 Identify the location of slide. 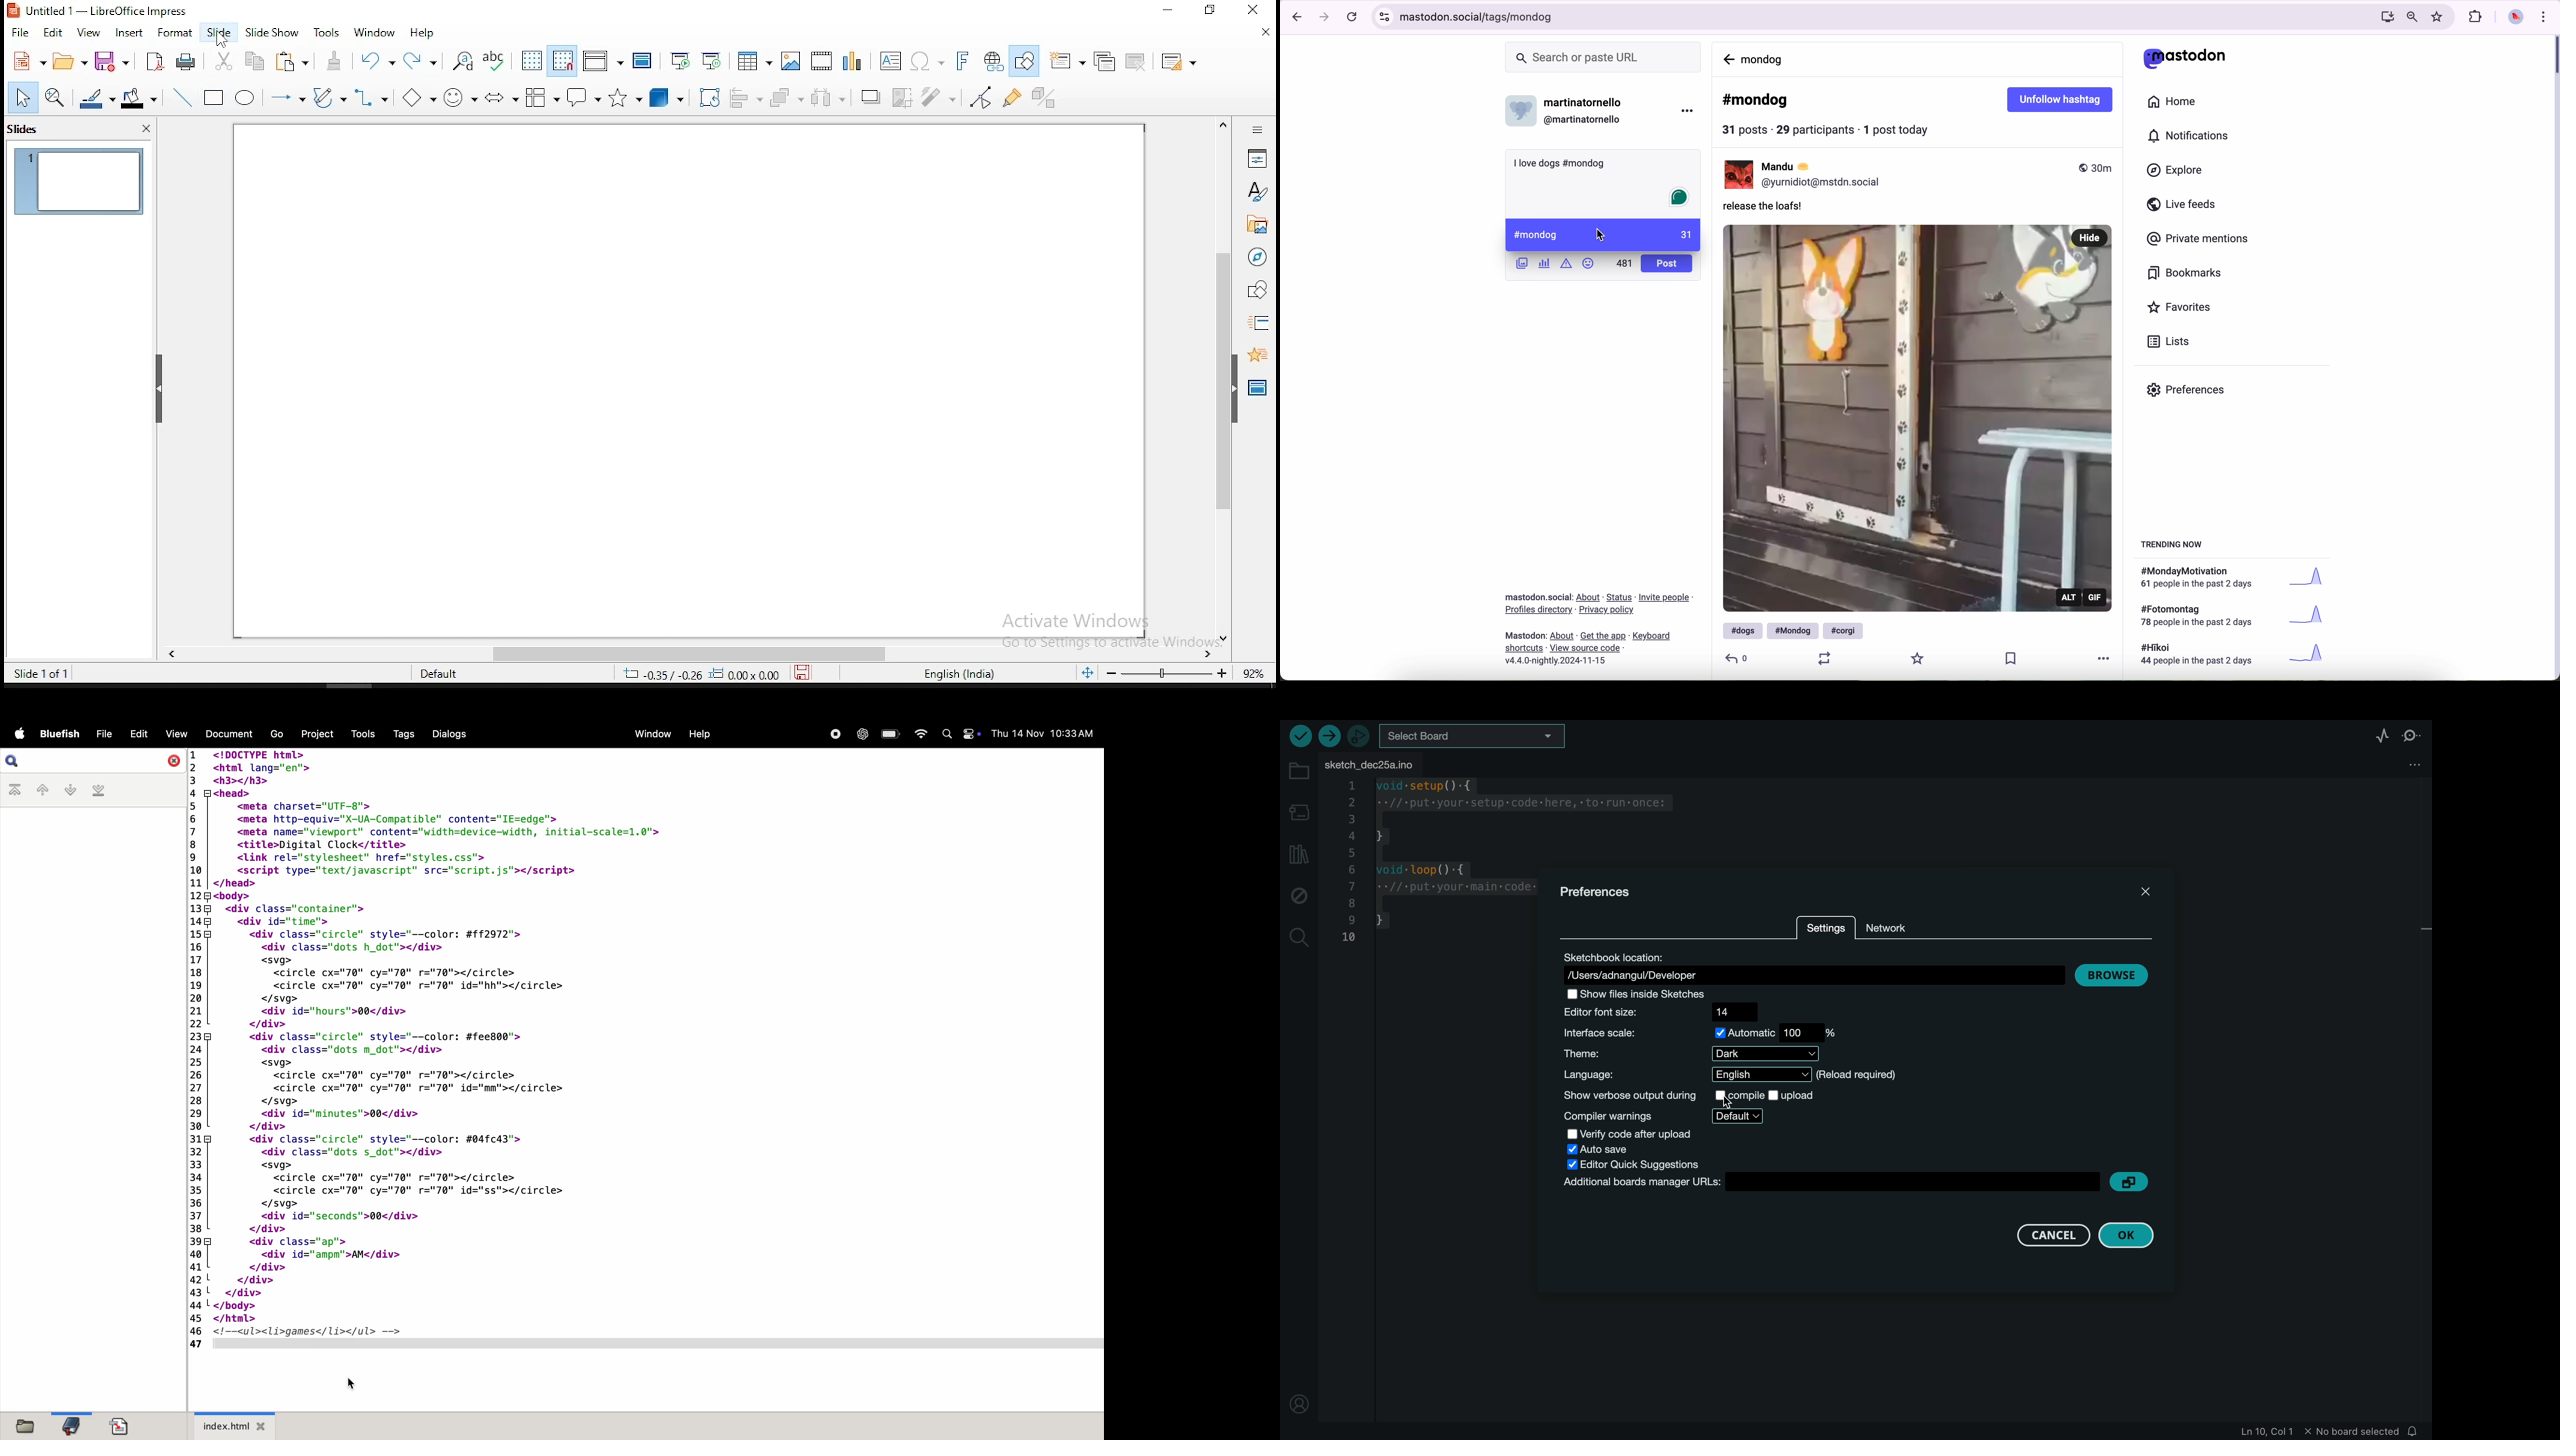
(220, 34).